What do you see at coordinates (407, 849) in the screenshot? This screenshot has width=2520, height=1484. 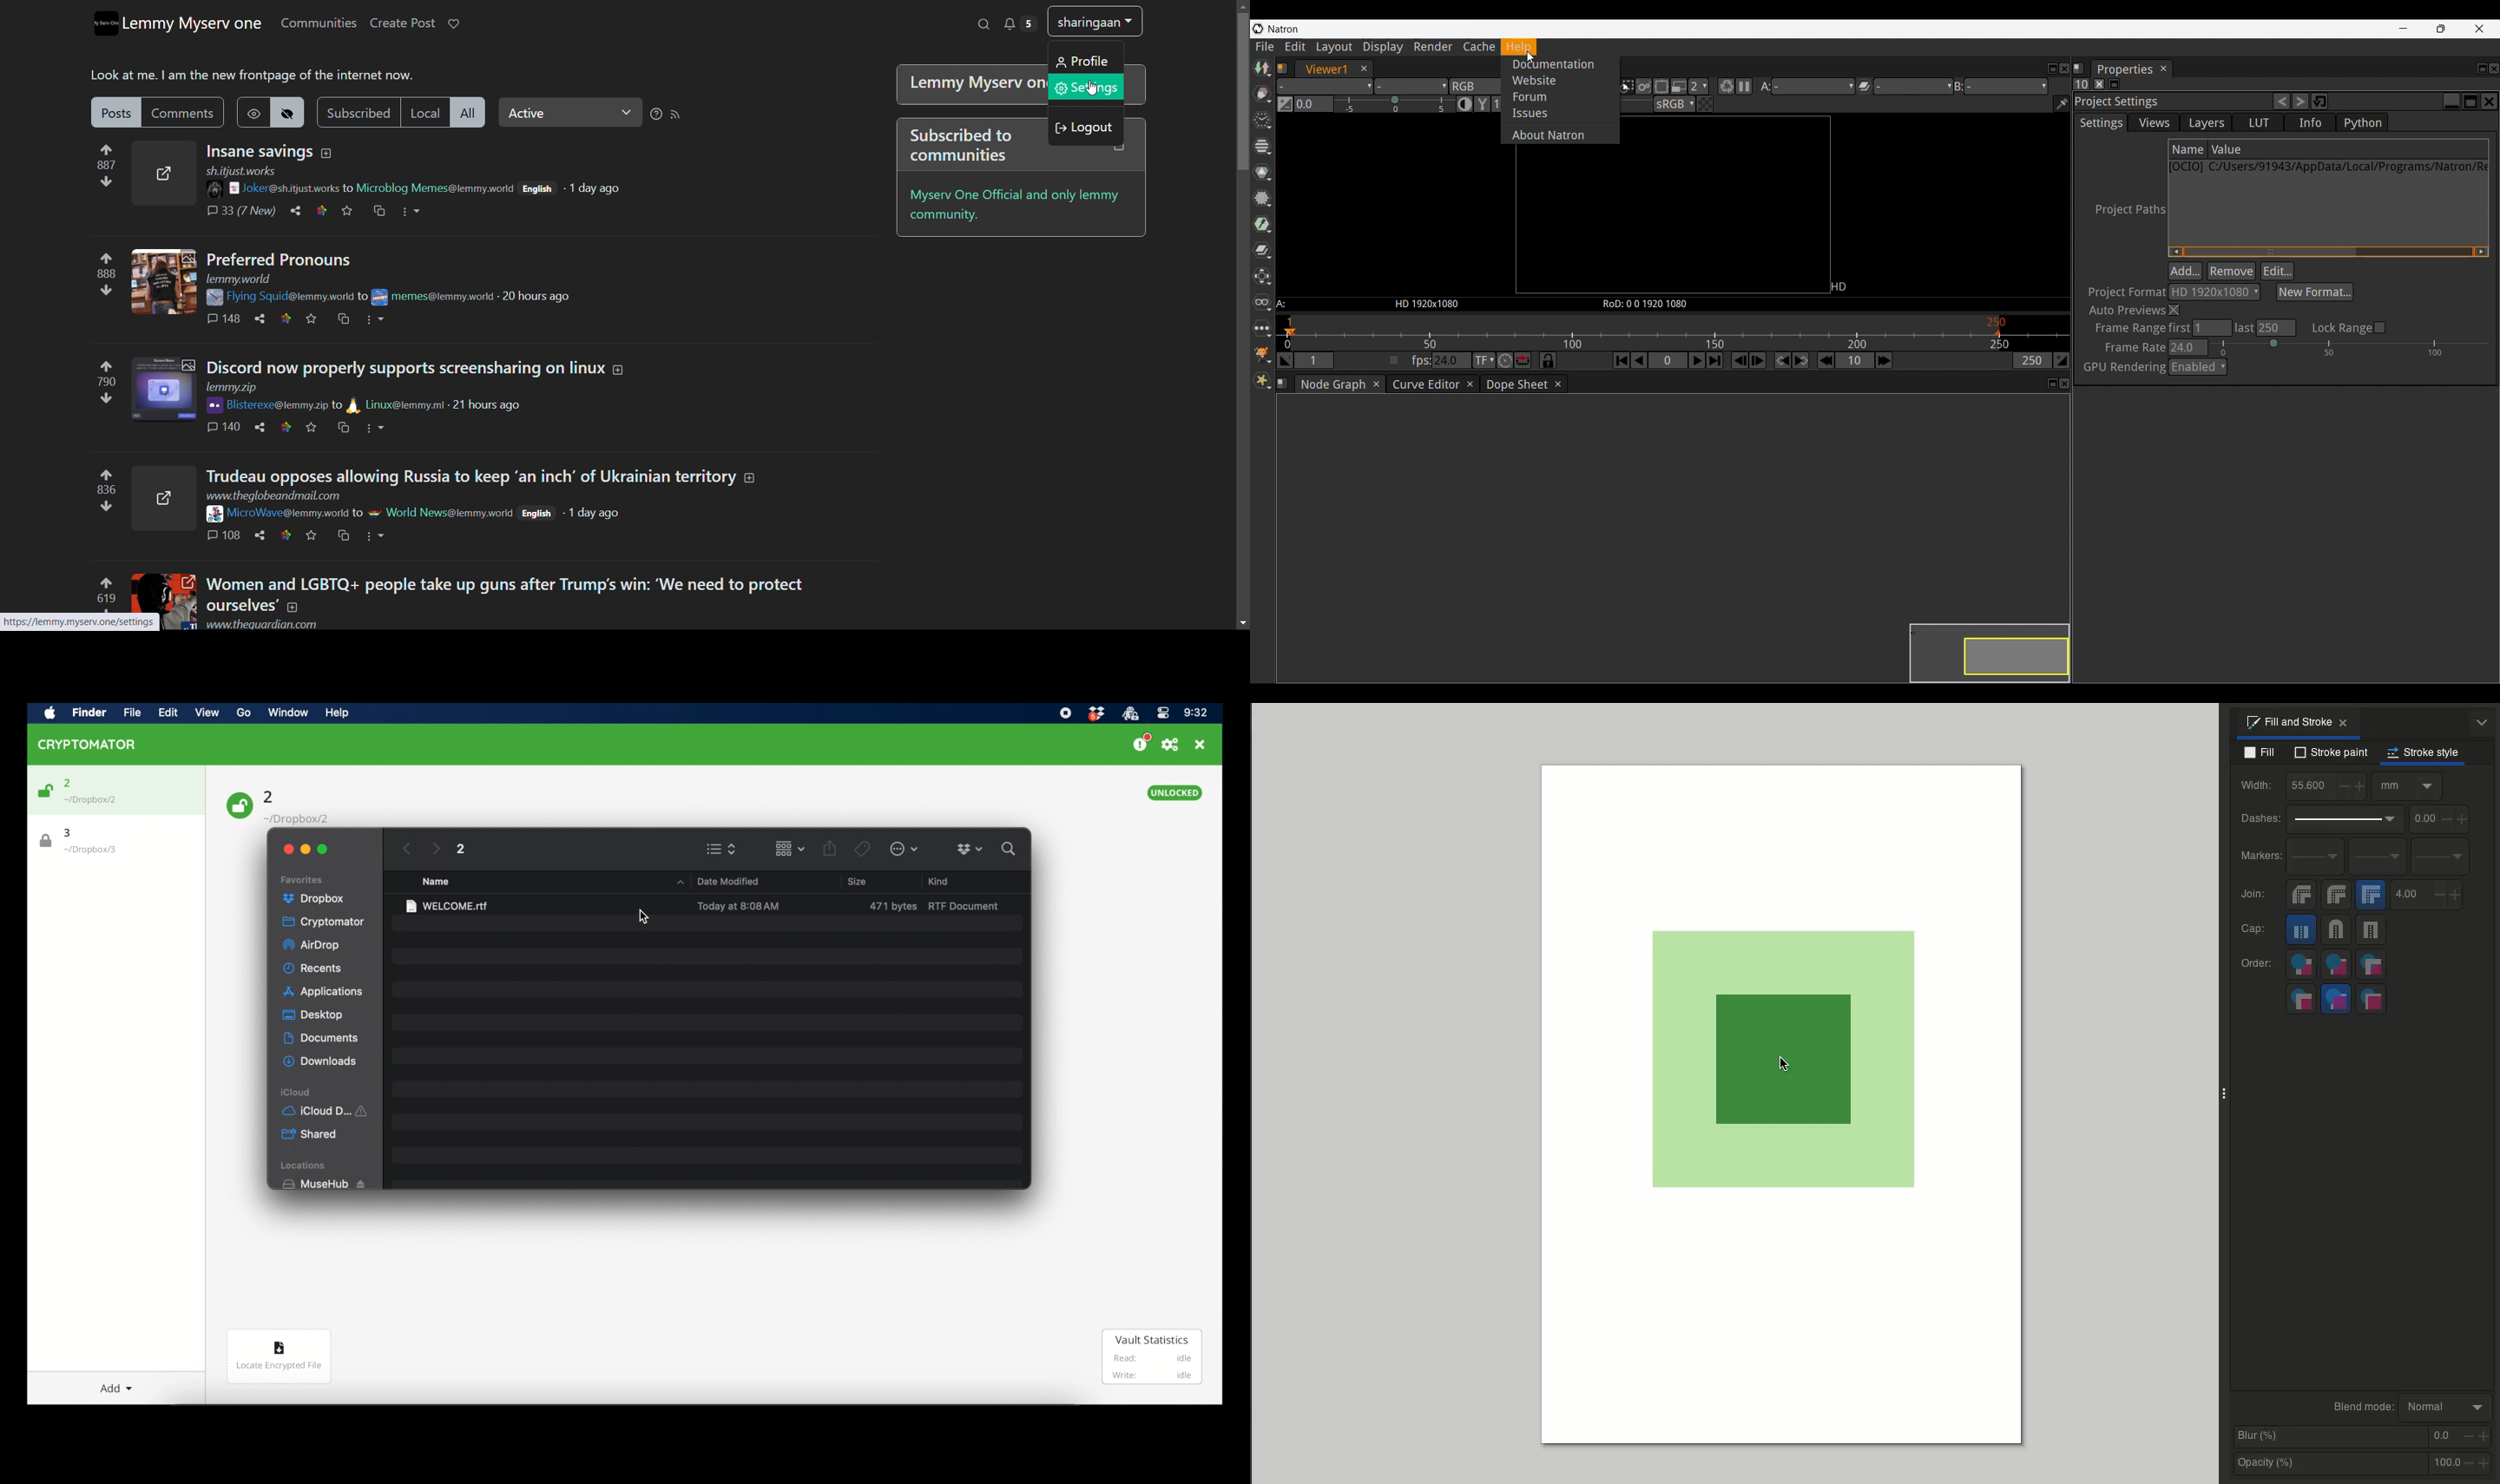 I see `previous` at bounding box center [407, 849].